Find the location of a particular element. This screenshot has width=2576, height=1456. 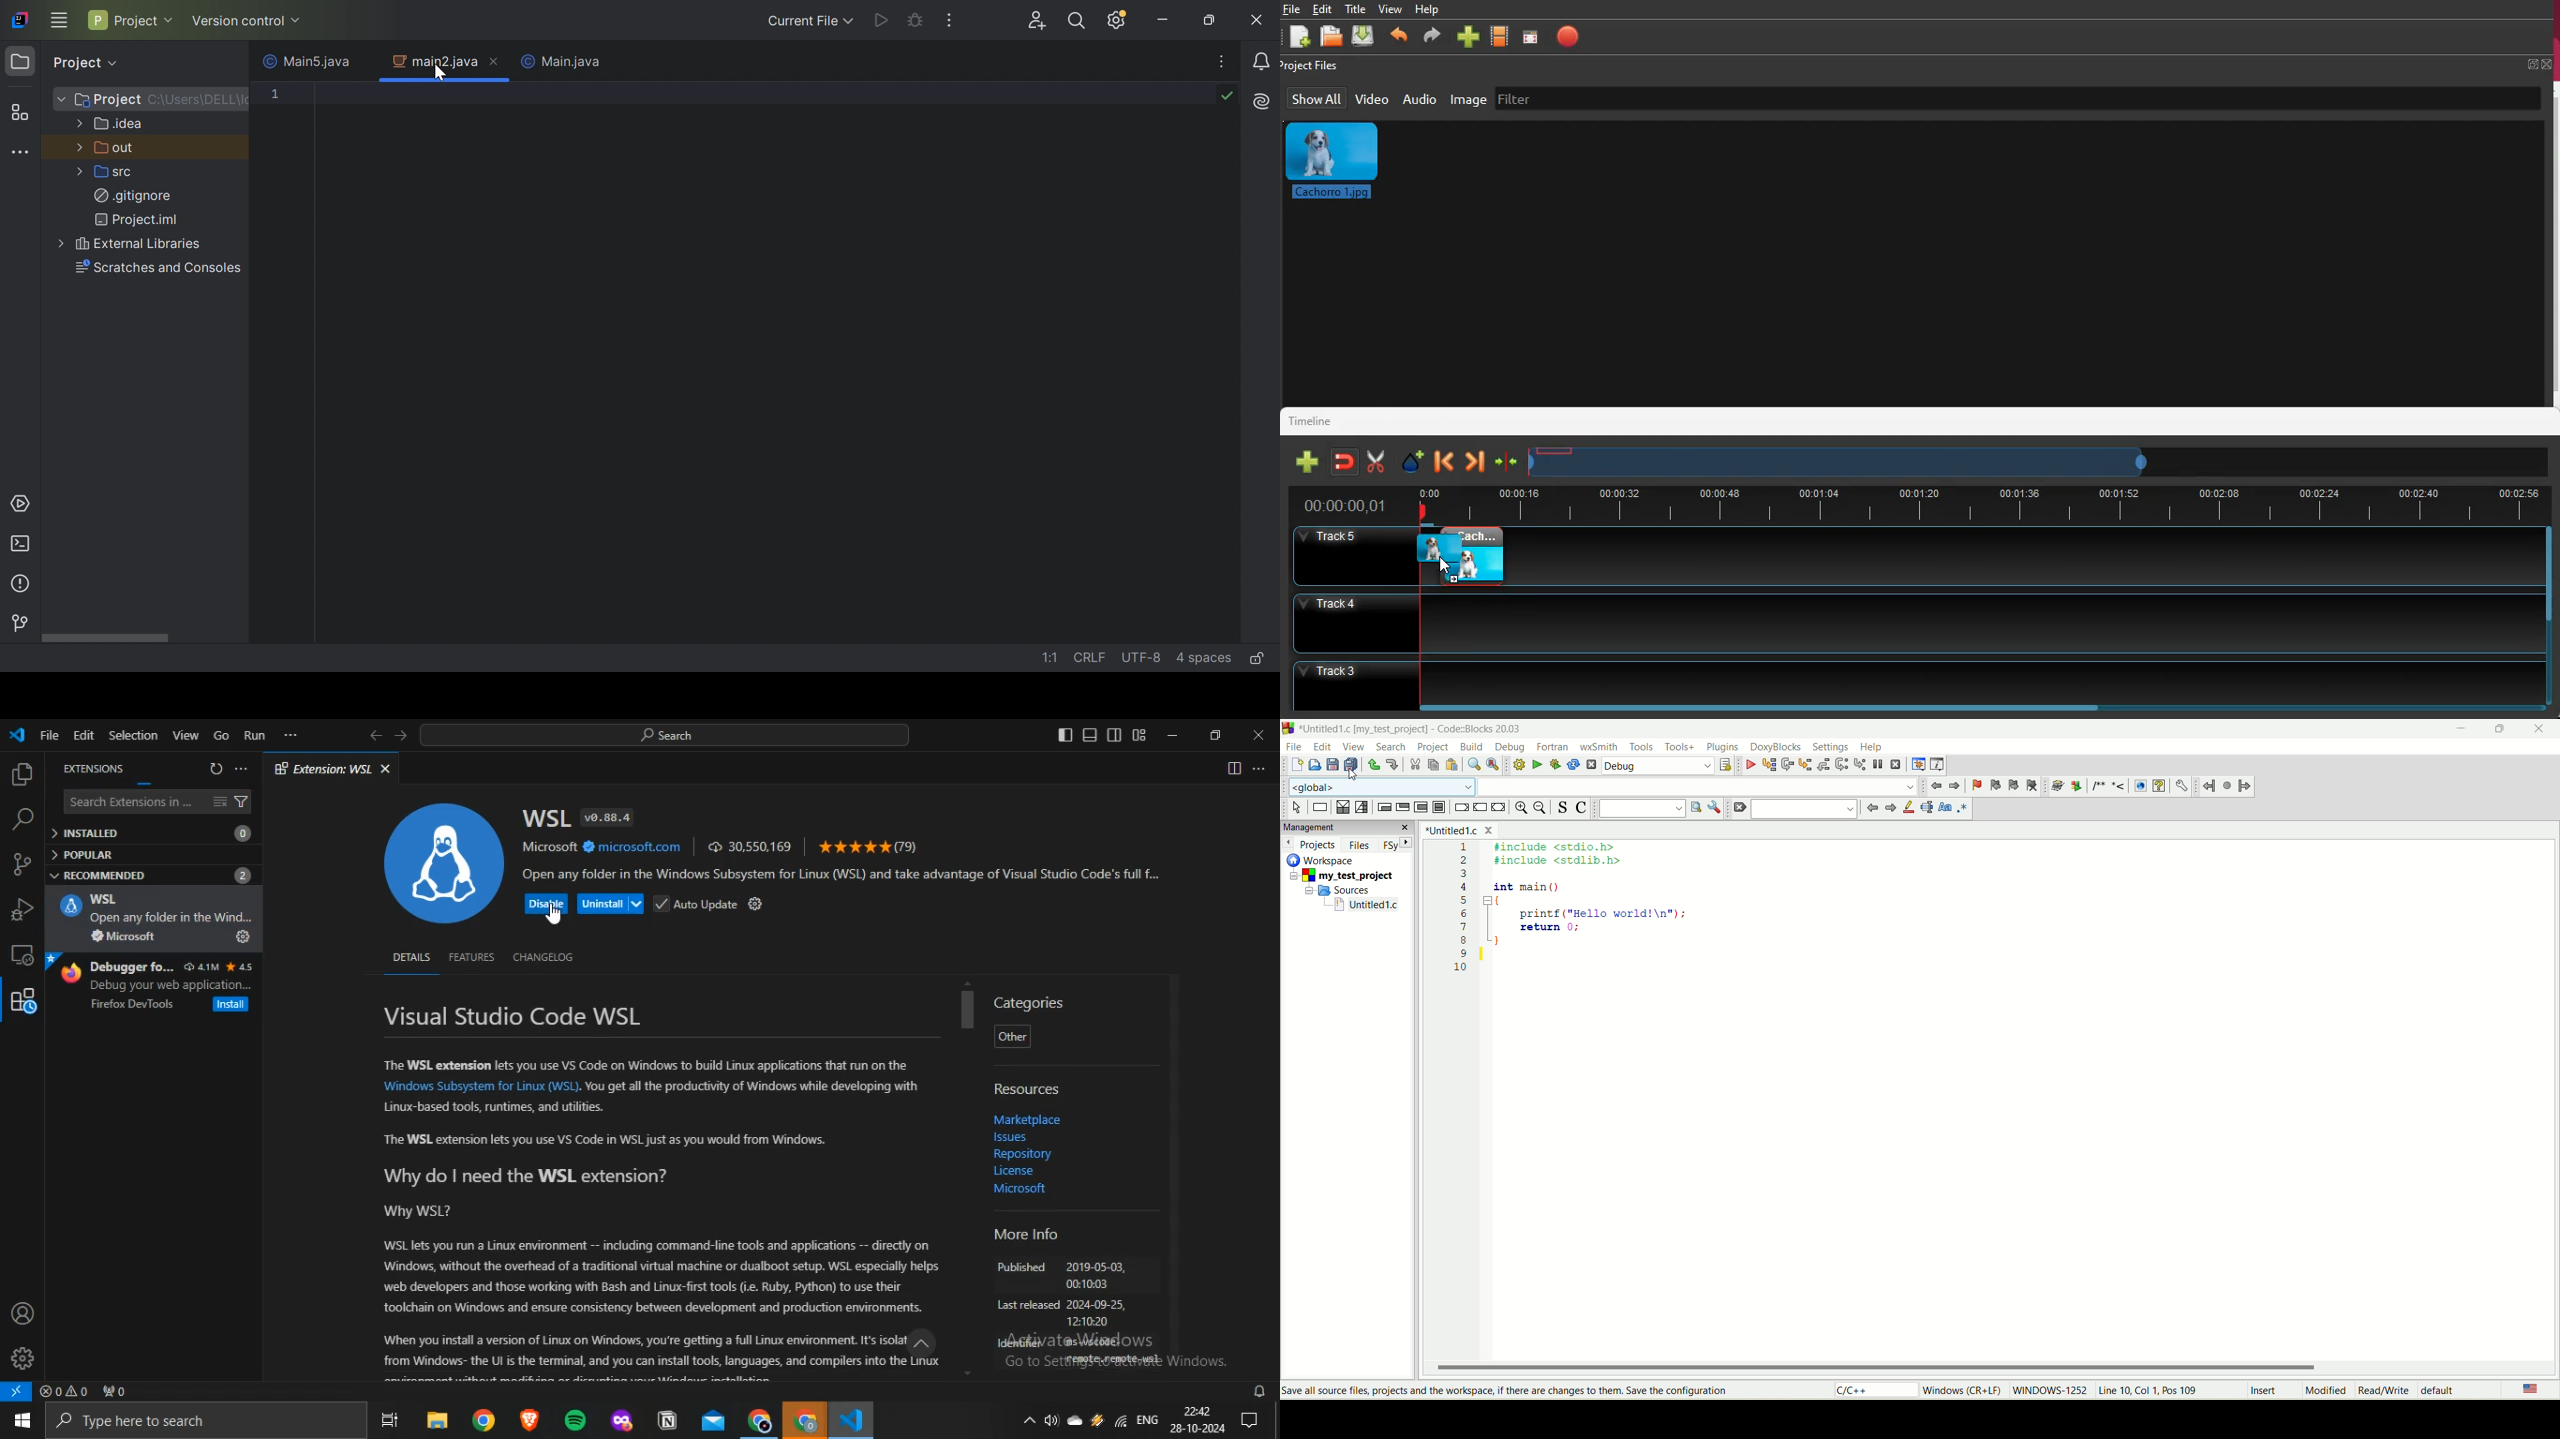

vertical scroll bar is located at coordinates (2552, 573).